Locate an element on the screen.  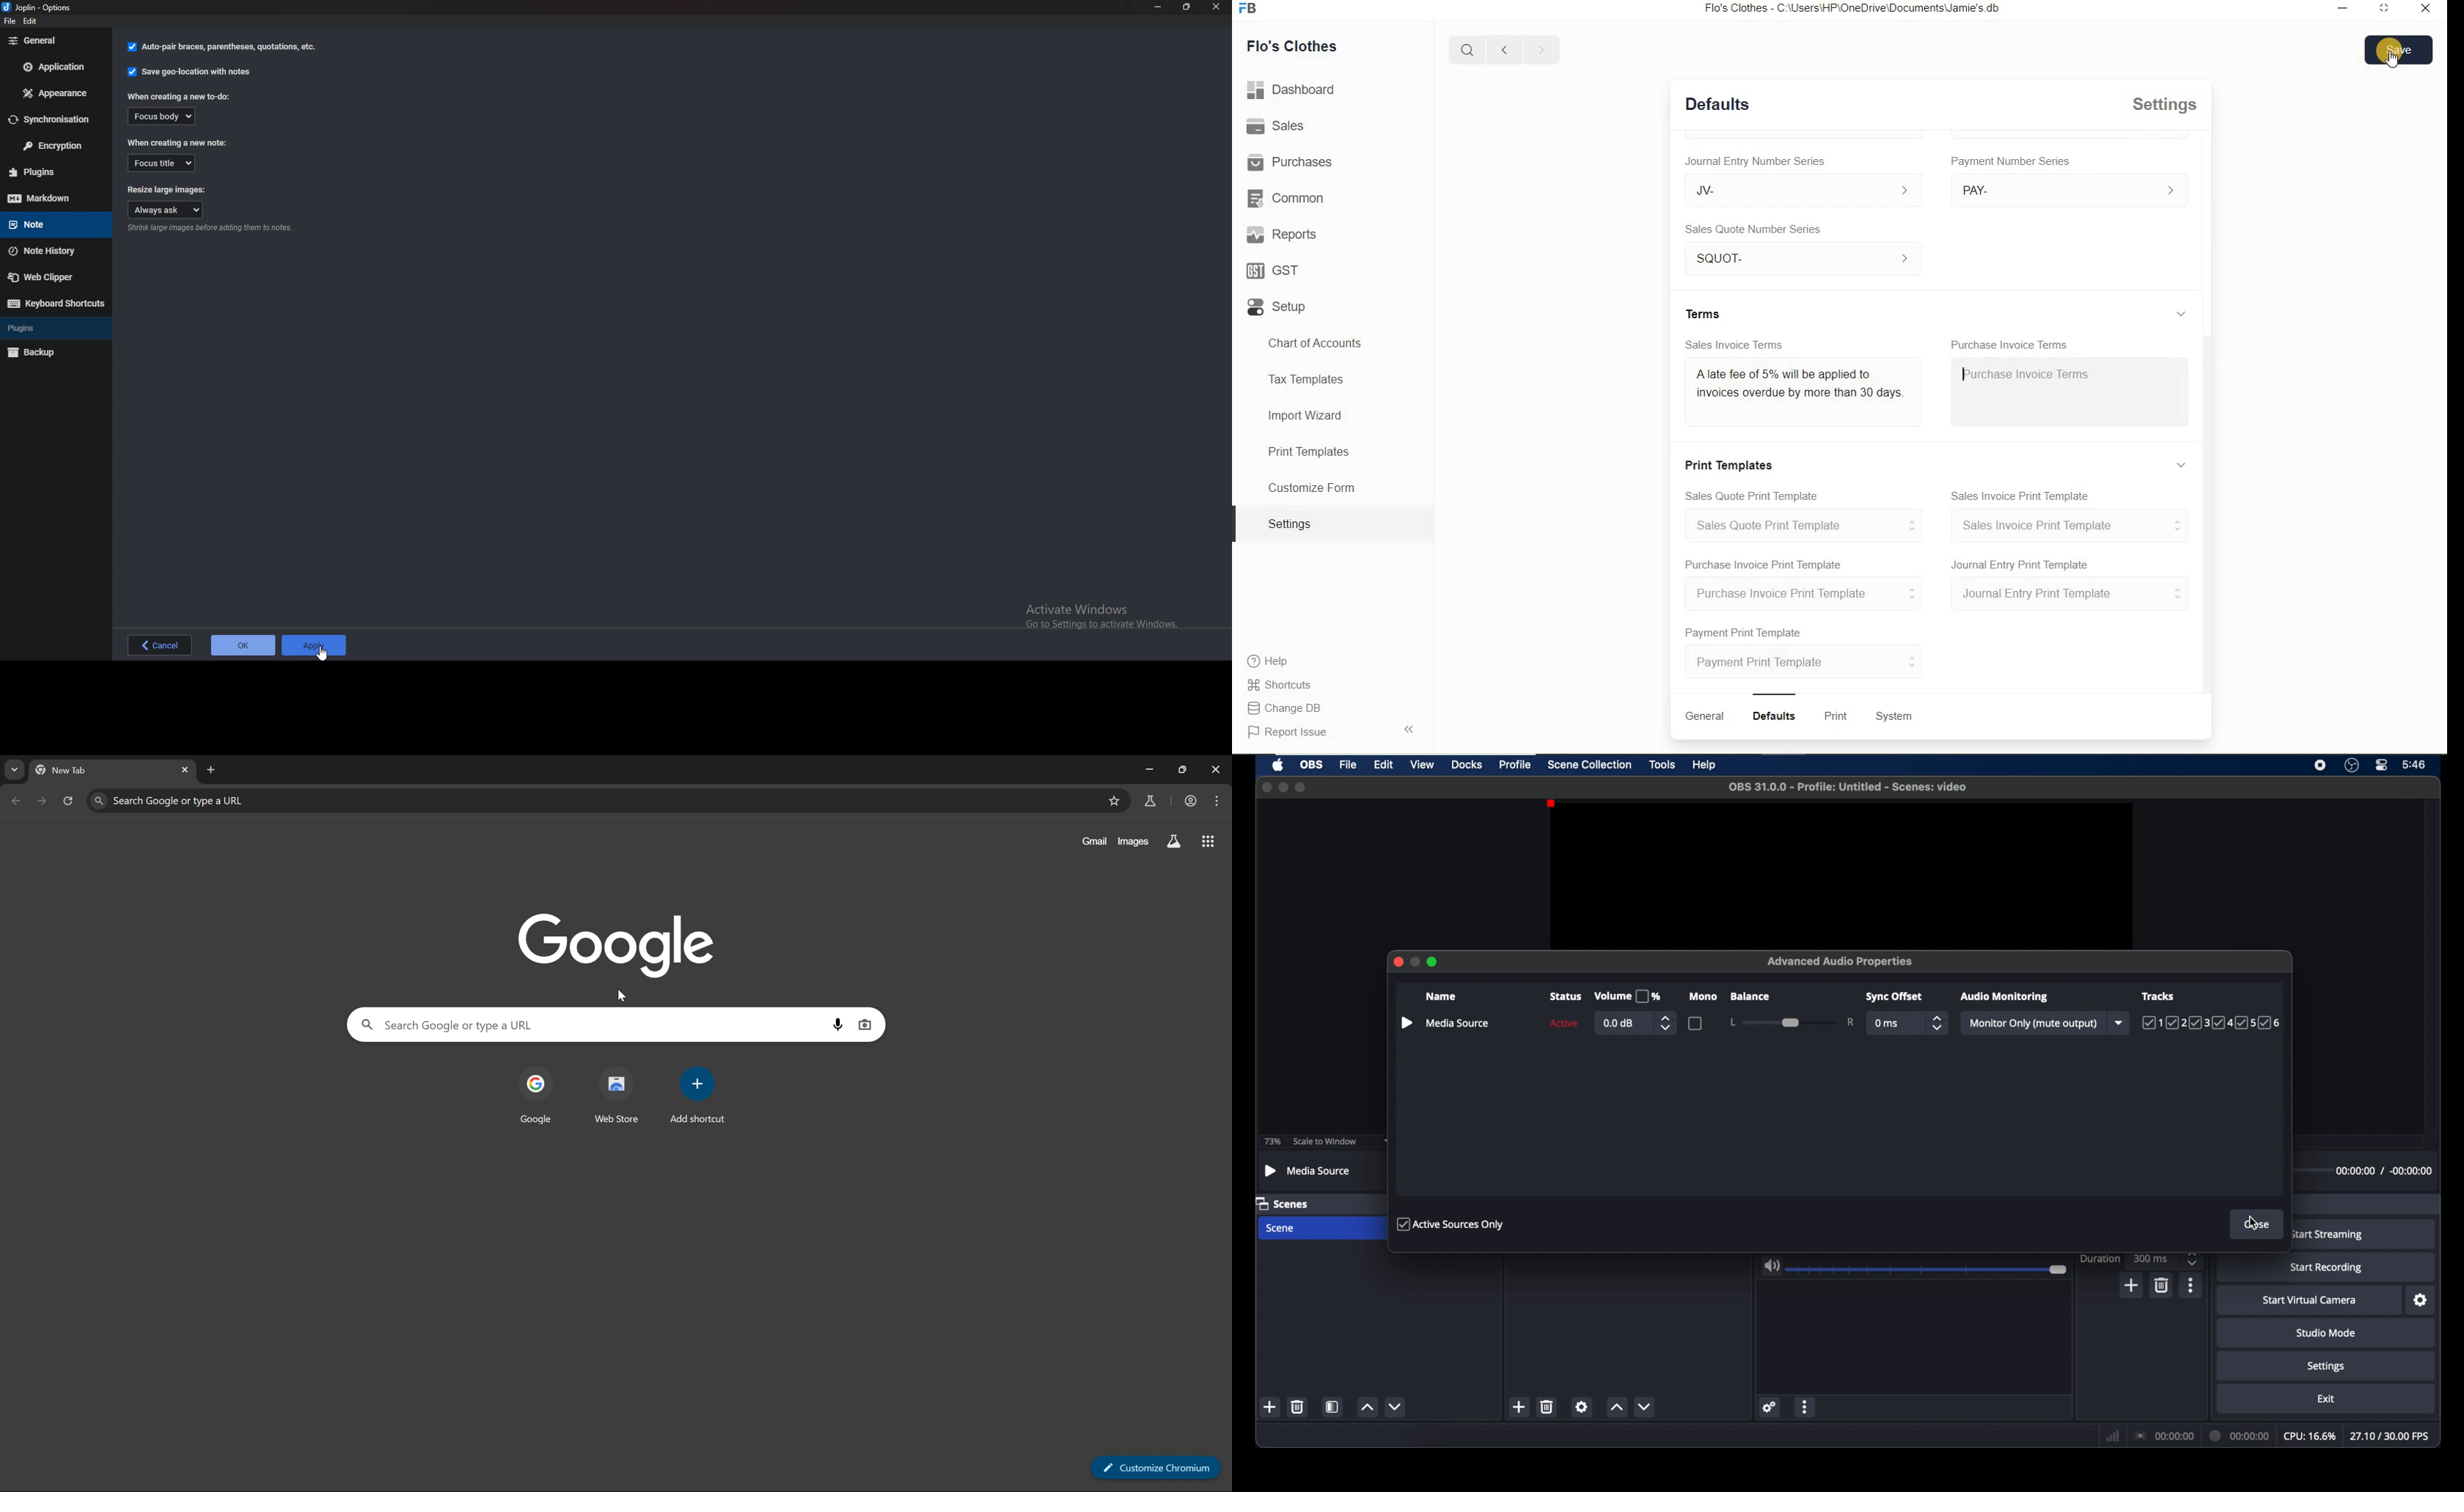
media source is located at coordinates (1308, 1170).